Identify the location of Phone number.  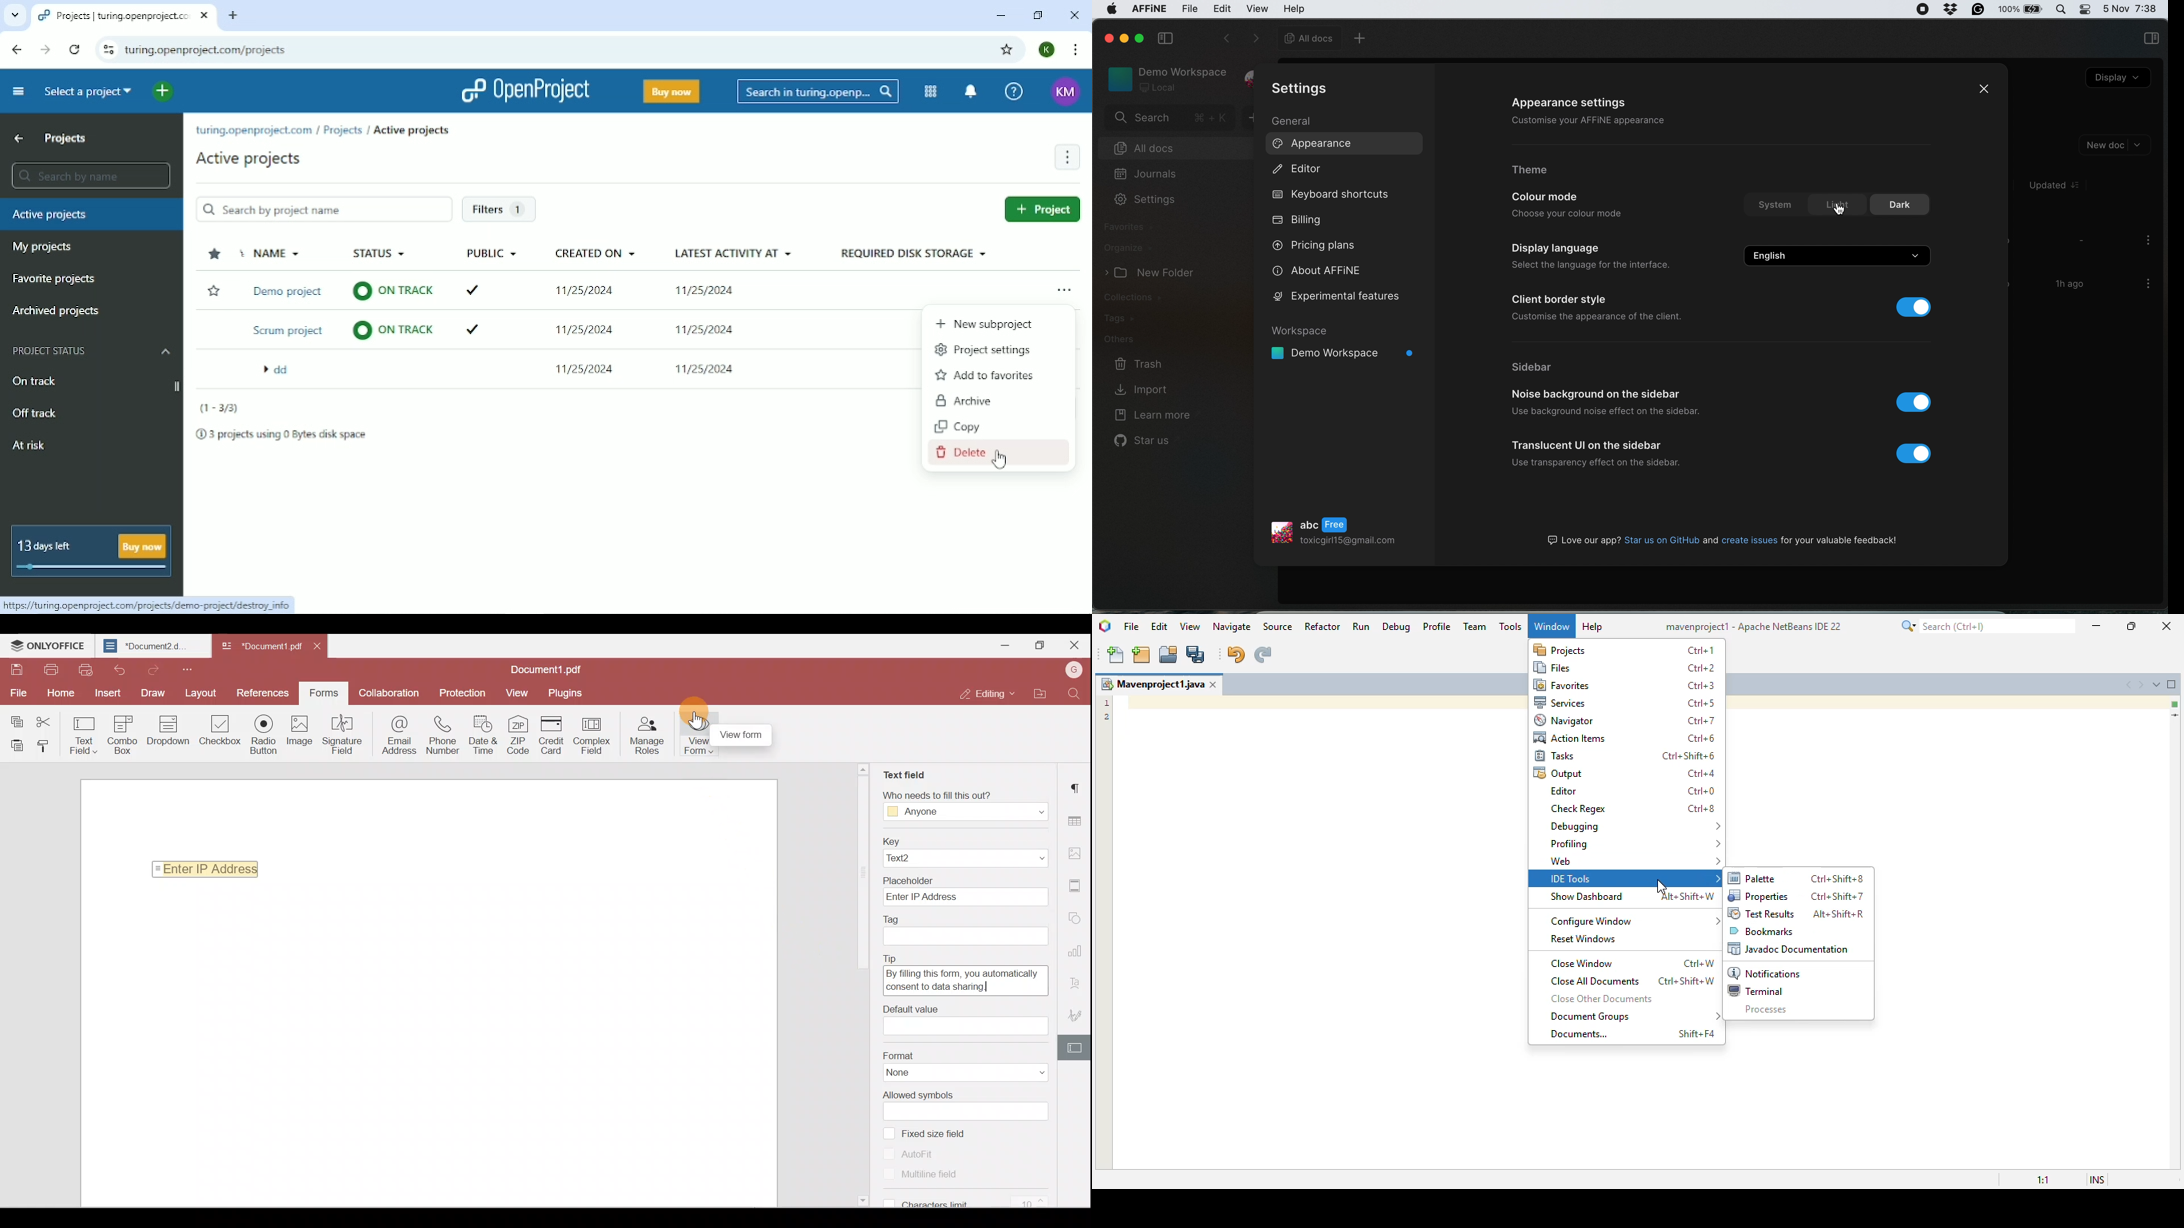
(443, 736).